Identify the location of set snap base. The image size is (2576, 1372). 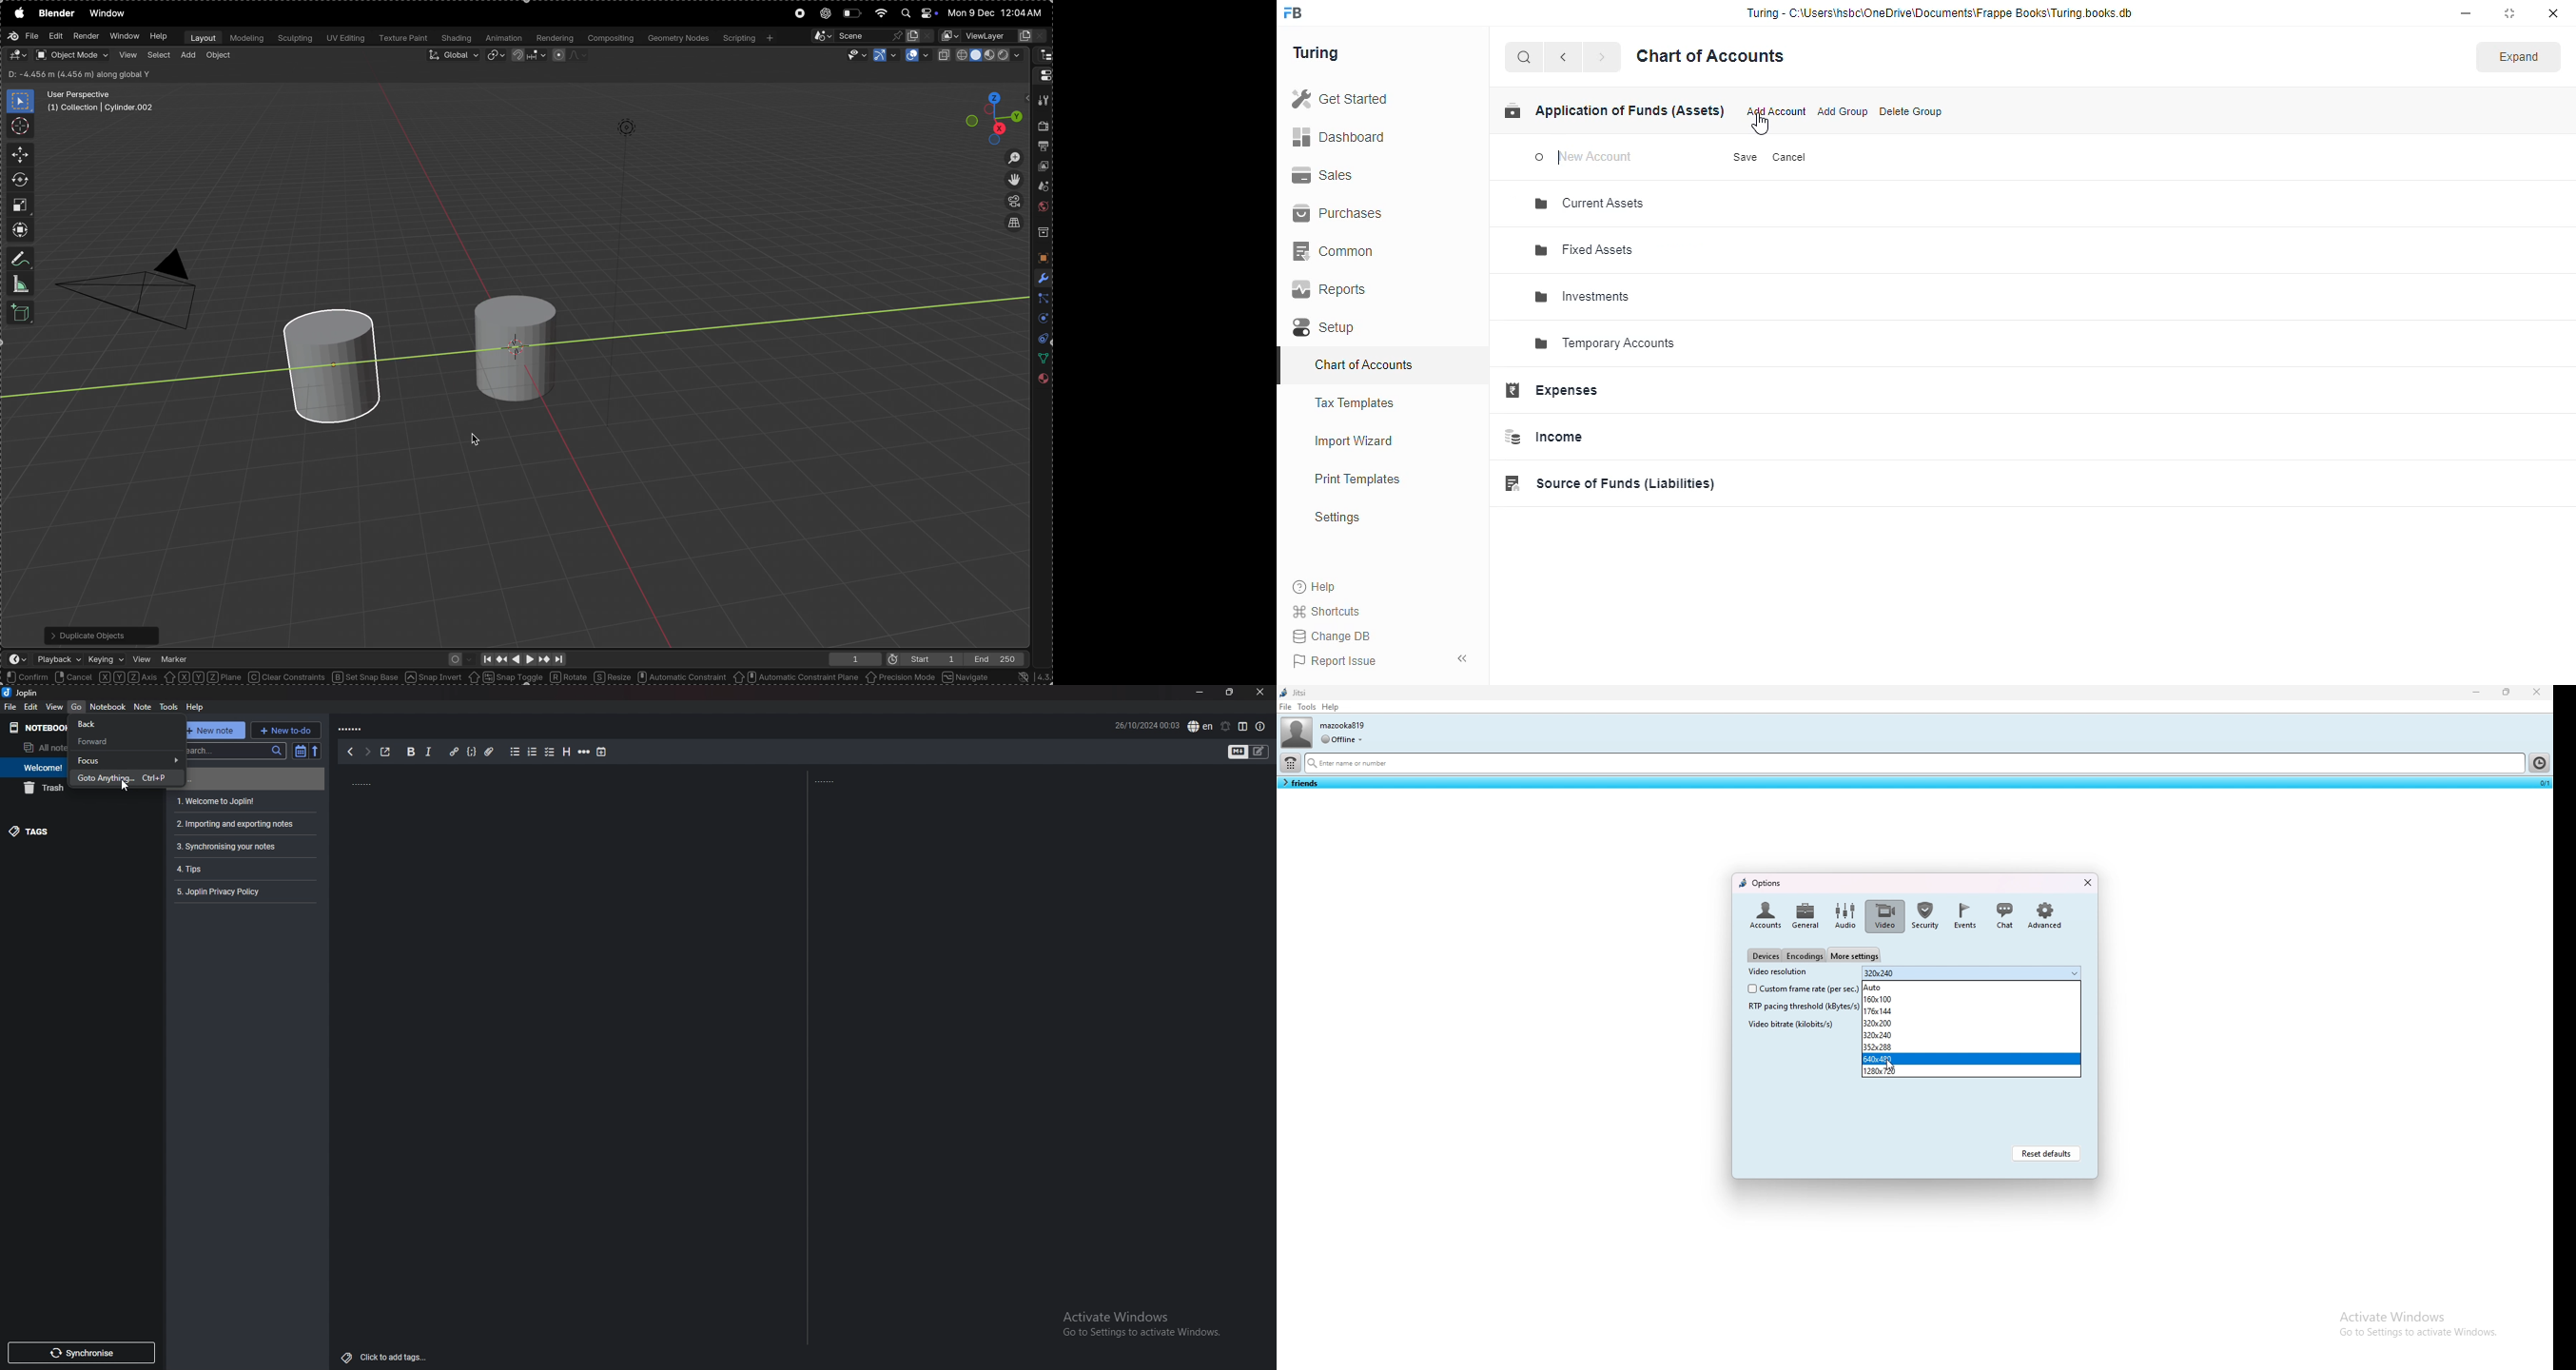
(368, 677).